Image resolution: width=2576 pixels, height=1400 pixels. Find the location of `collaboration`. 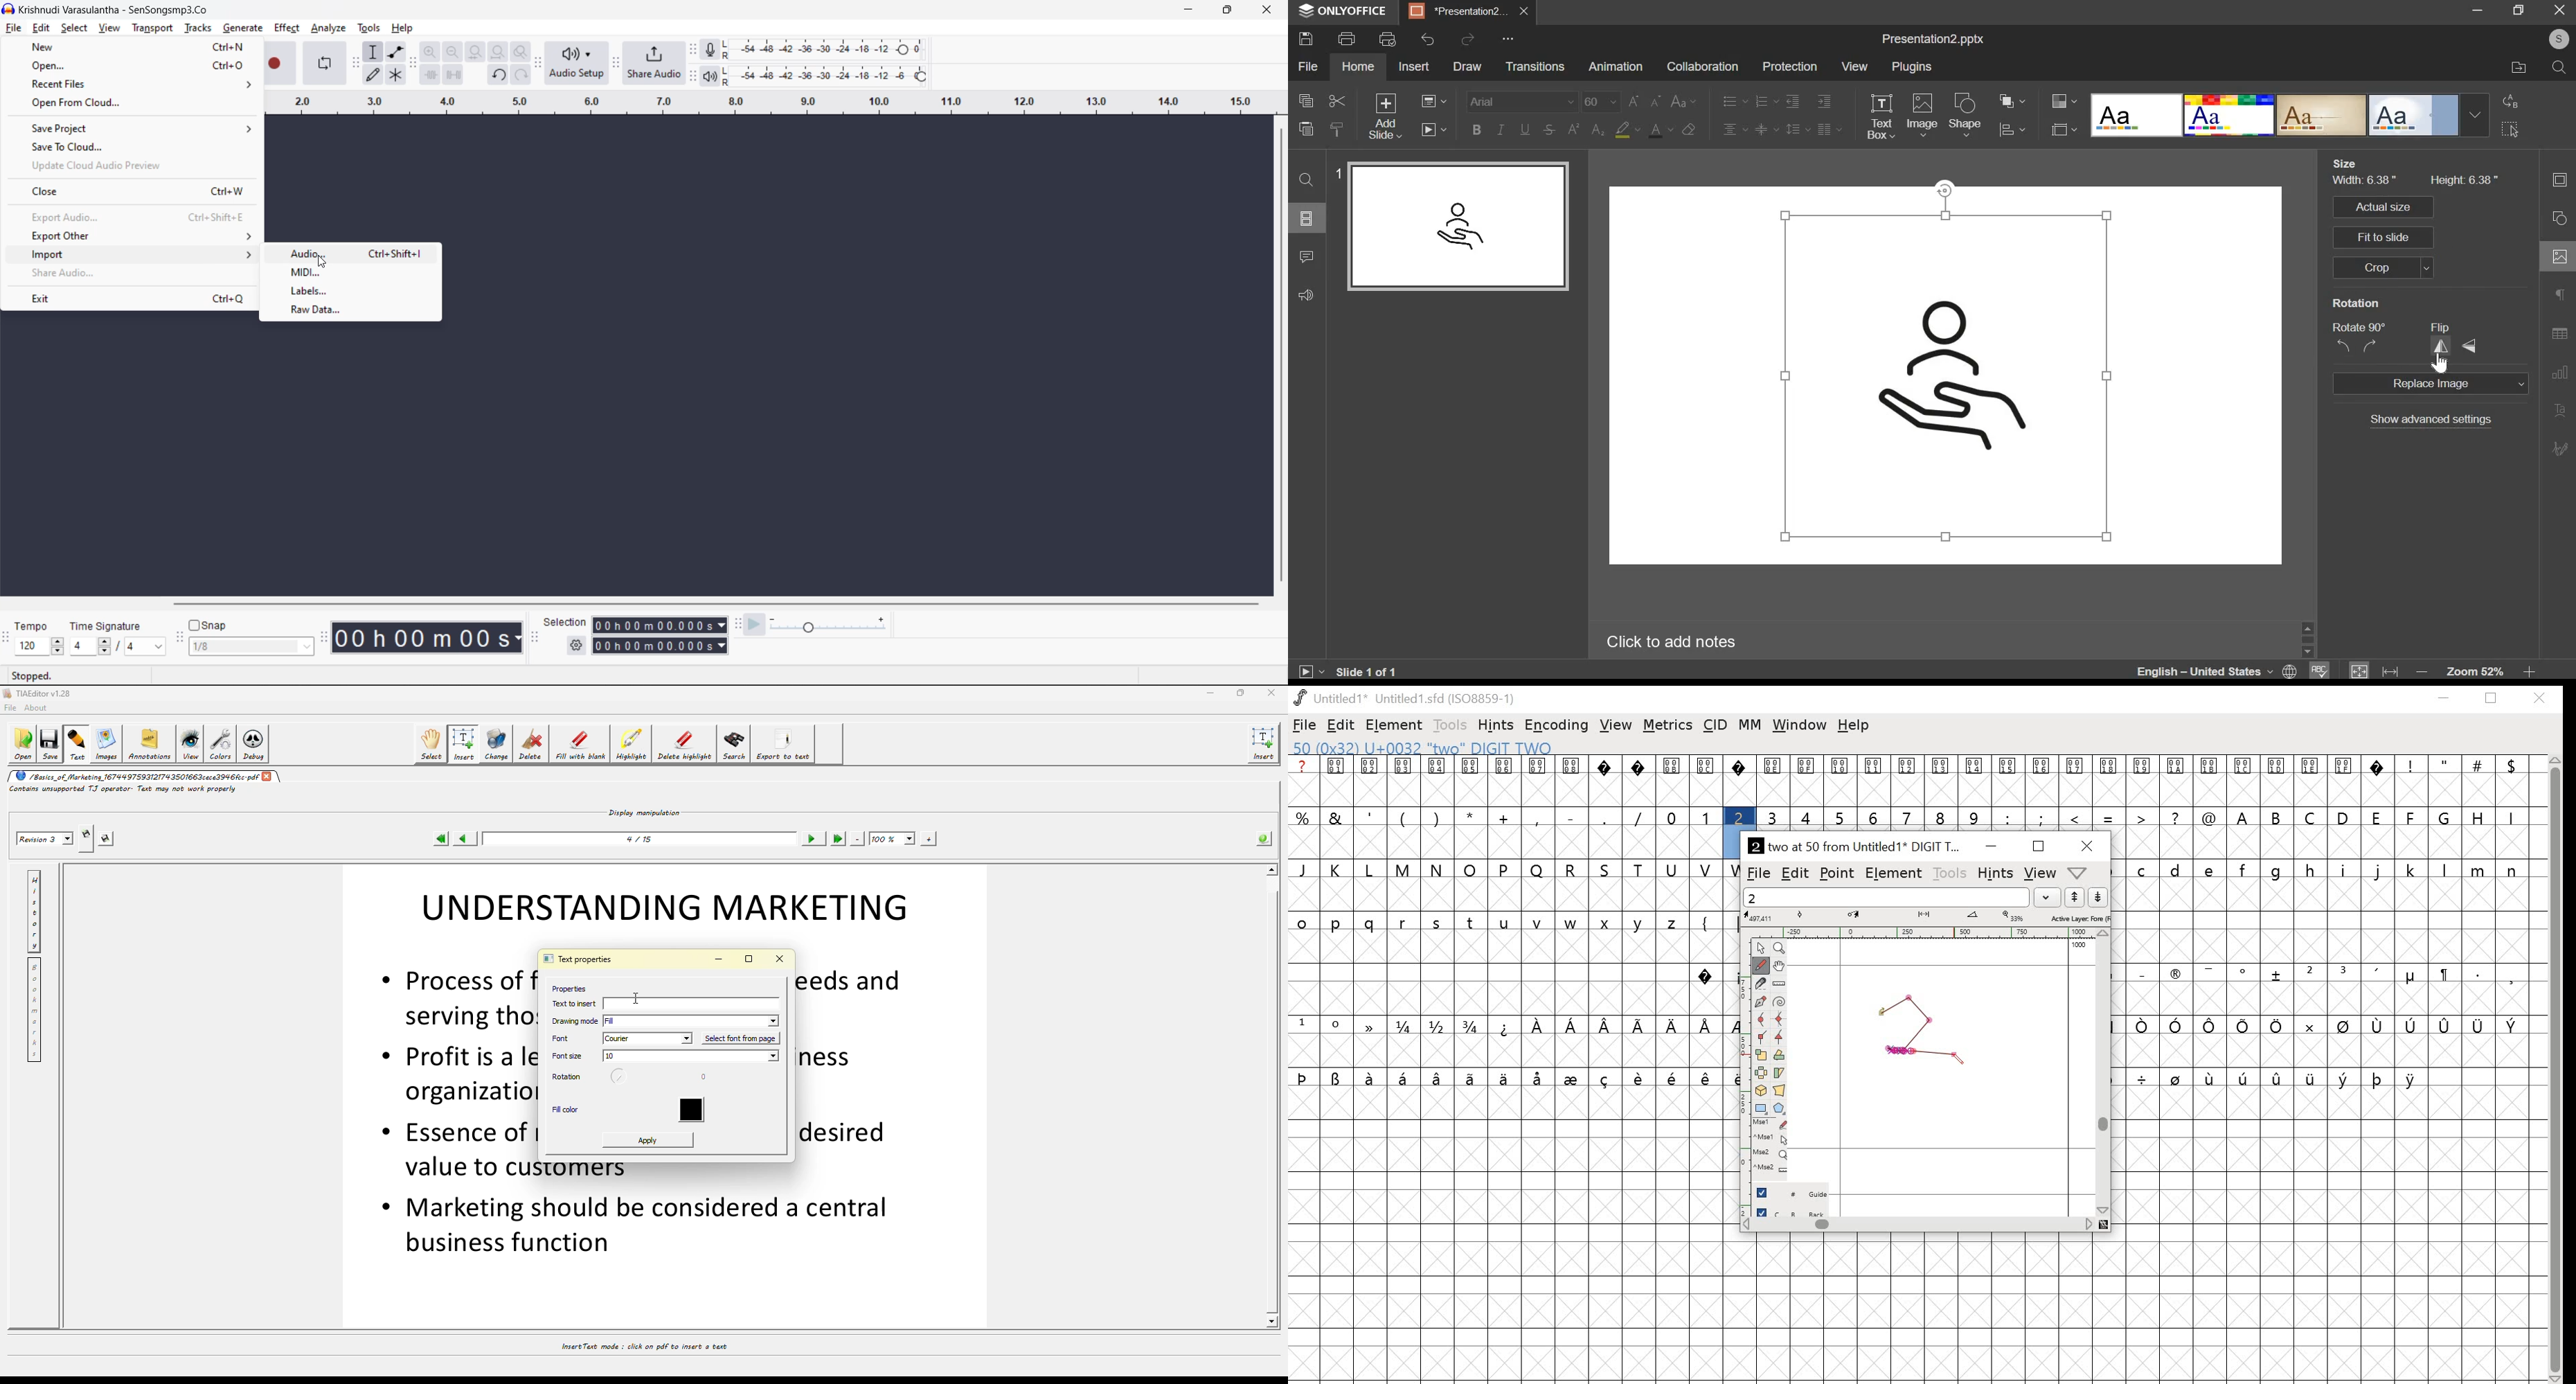

collaboration is located at coordinates (1701, 68).